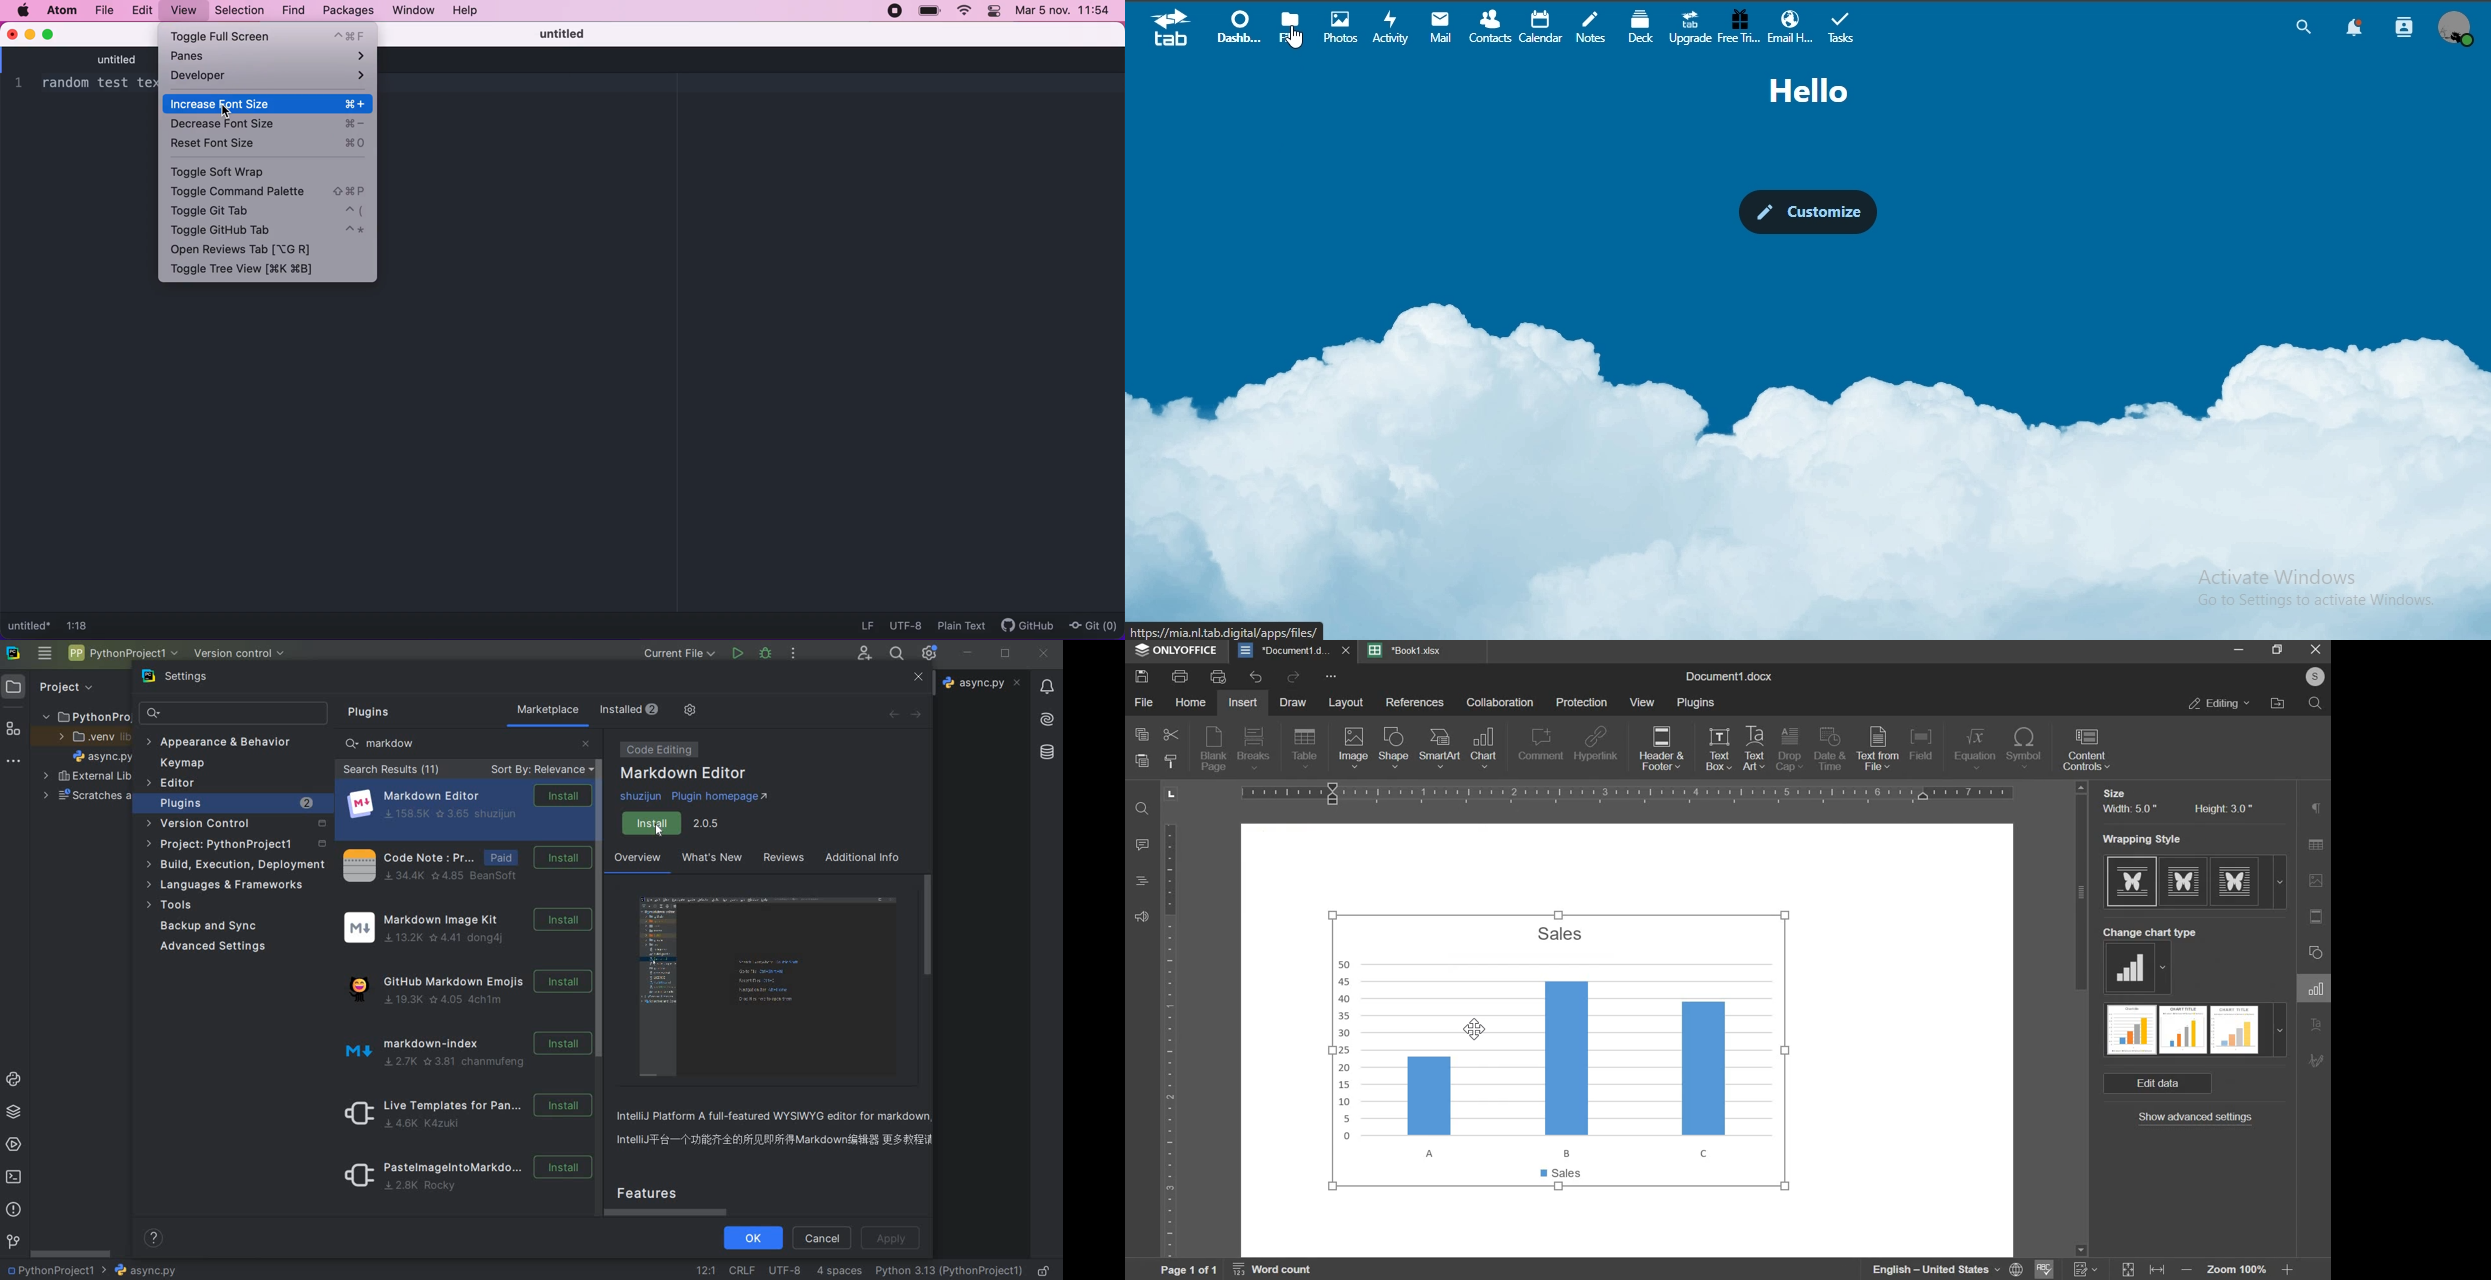 Image resolution: width=2492 pixels, height=1288 pixels. What do you see at coordinates (2278, 706) in the screenshot?
I see `file location` at bounding box center [2278, 706].